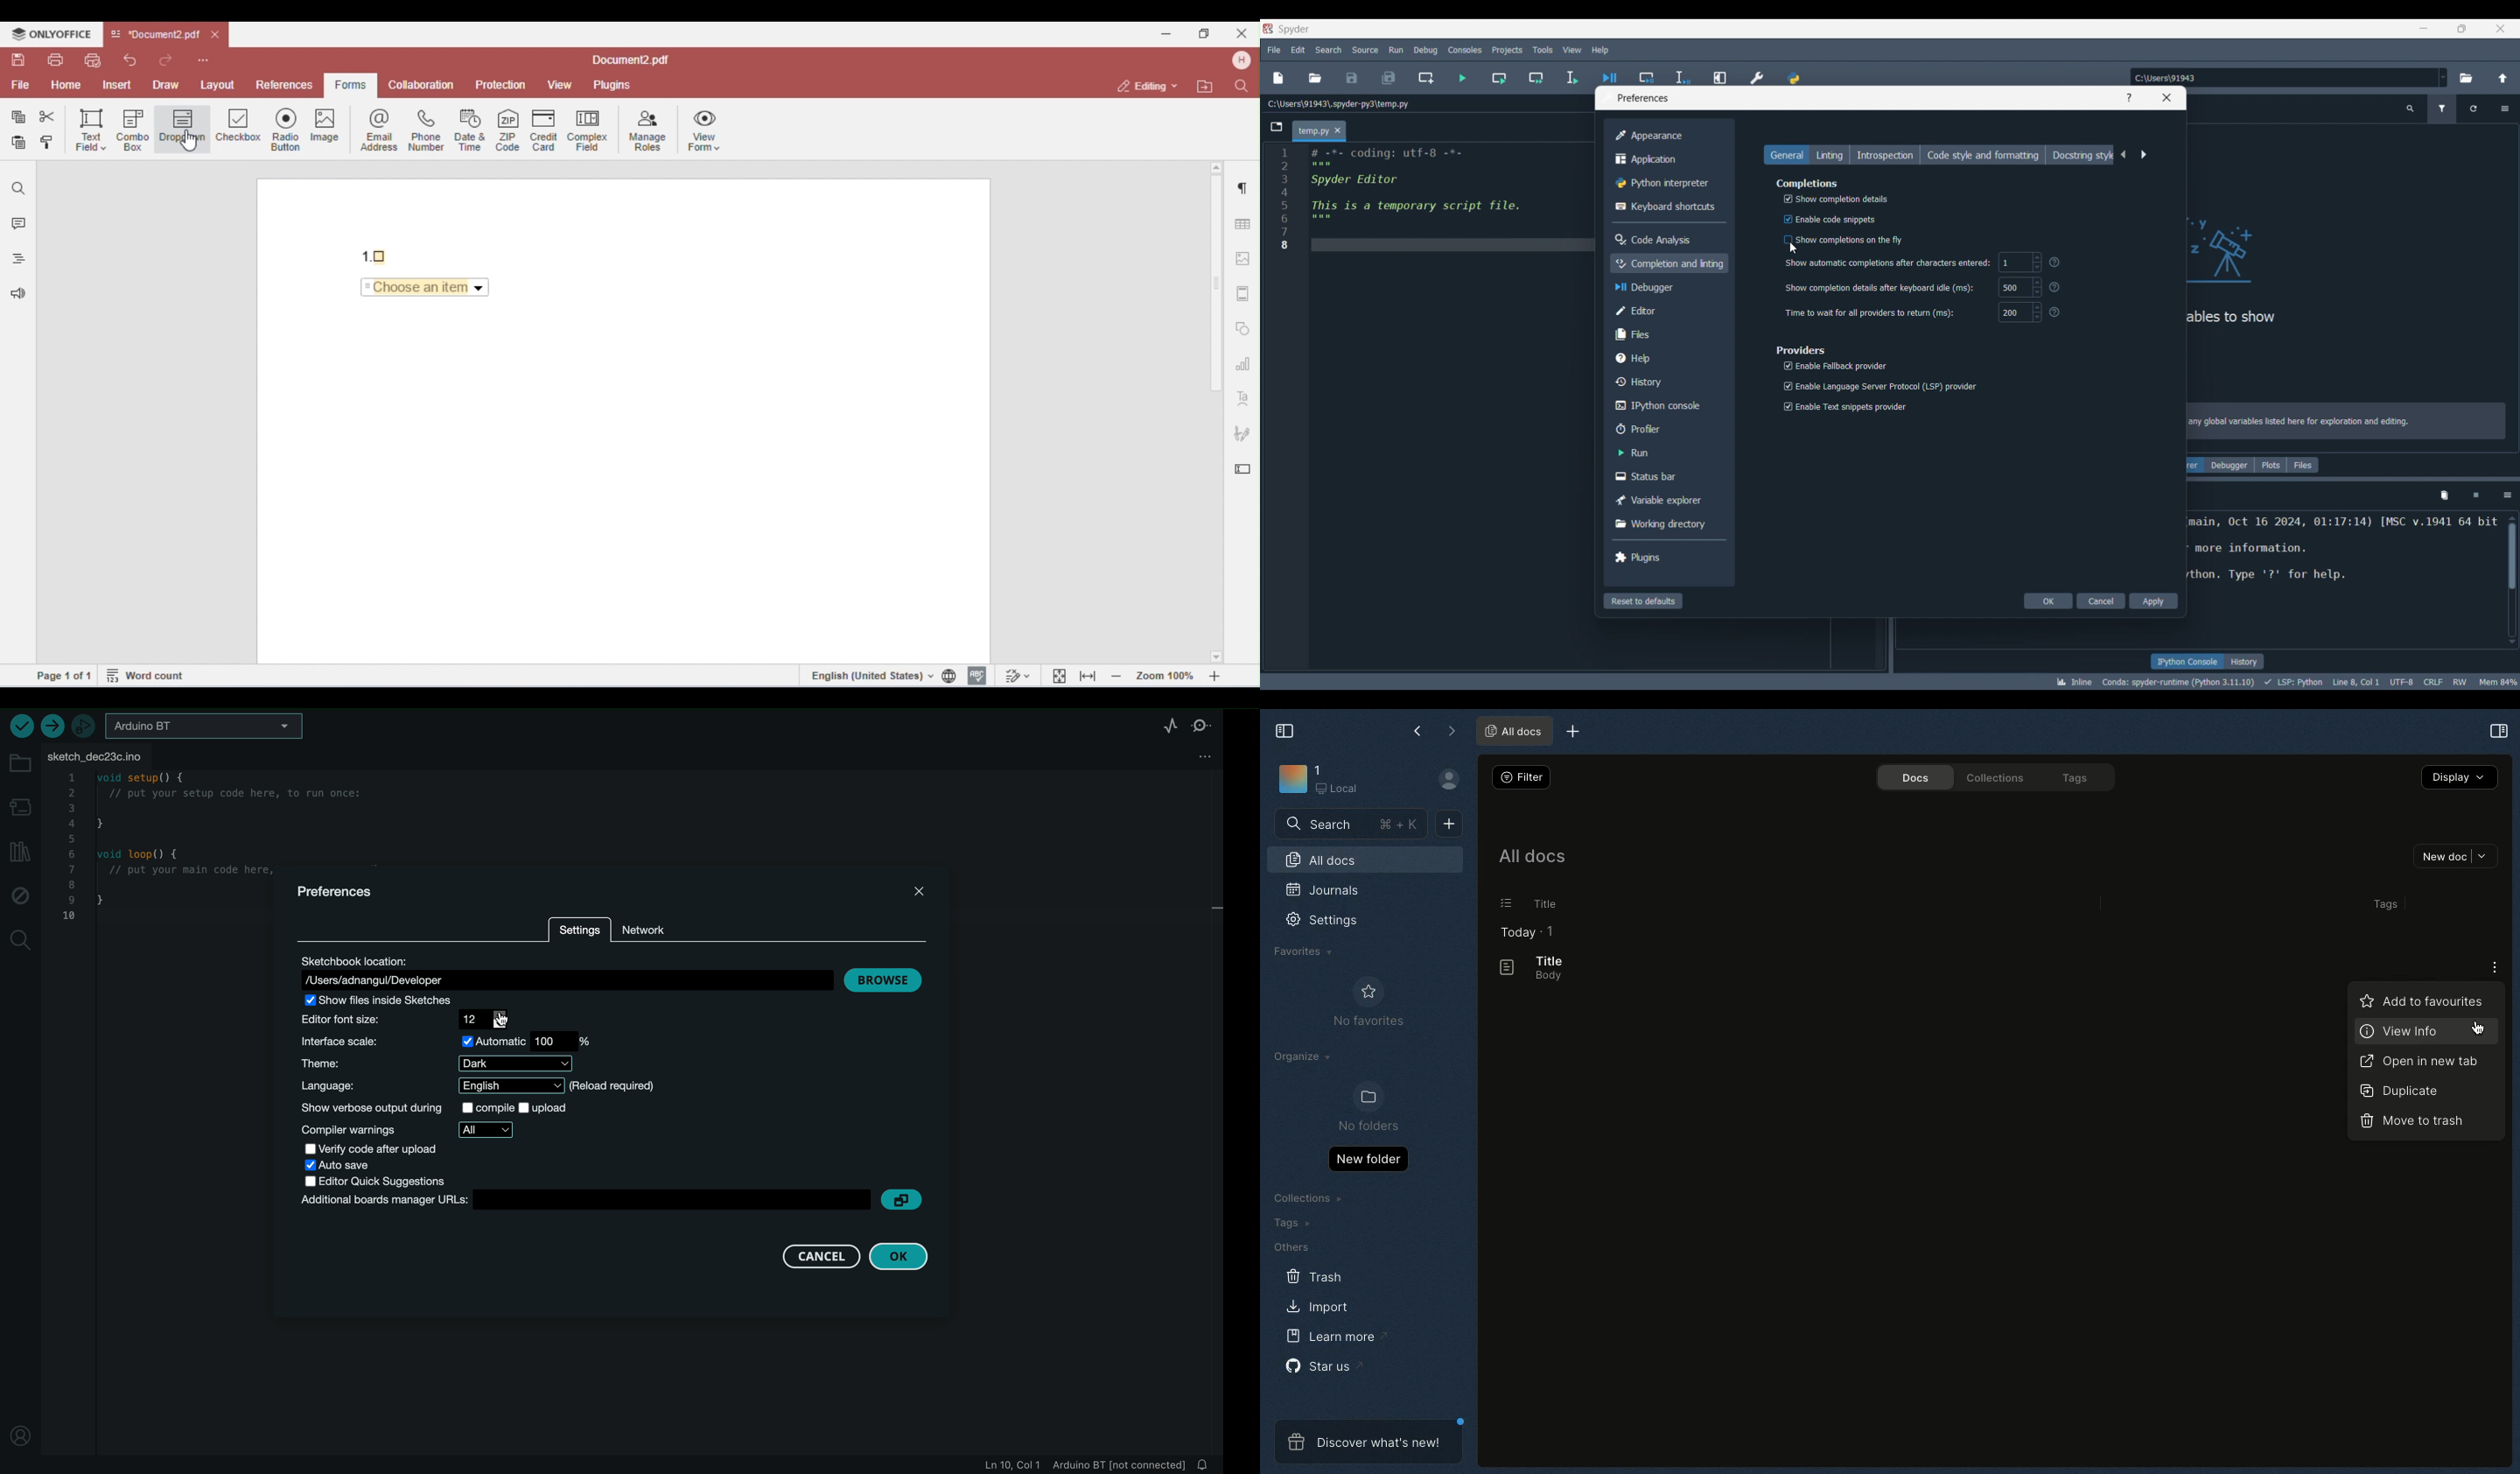 The image size is (2520, 1484). What do you see at coordinates (1425, 78) in the screenshot?
I see `Create new cell at current line` at bounding box center [1425, 78].